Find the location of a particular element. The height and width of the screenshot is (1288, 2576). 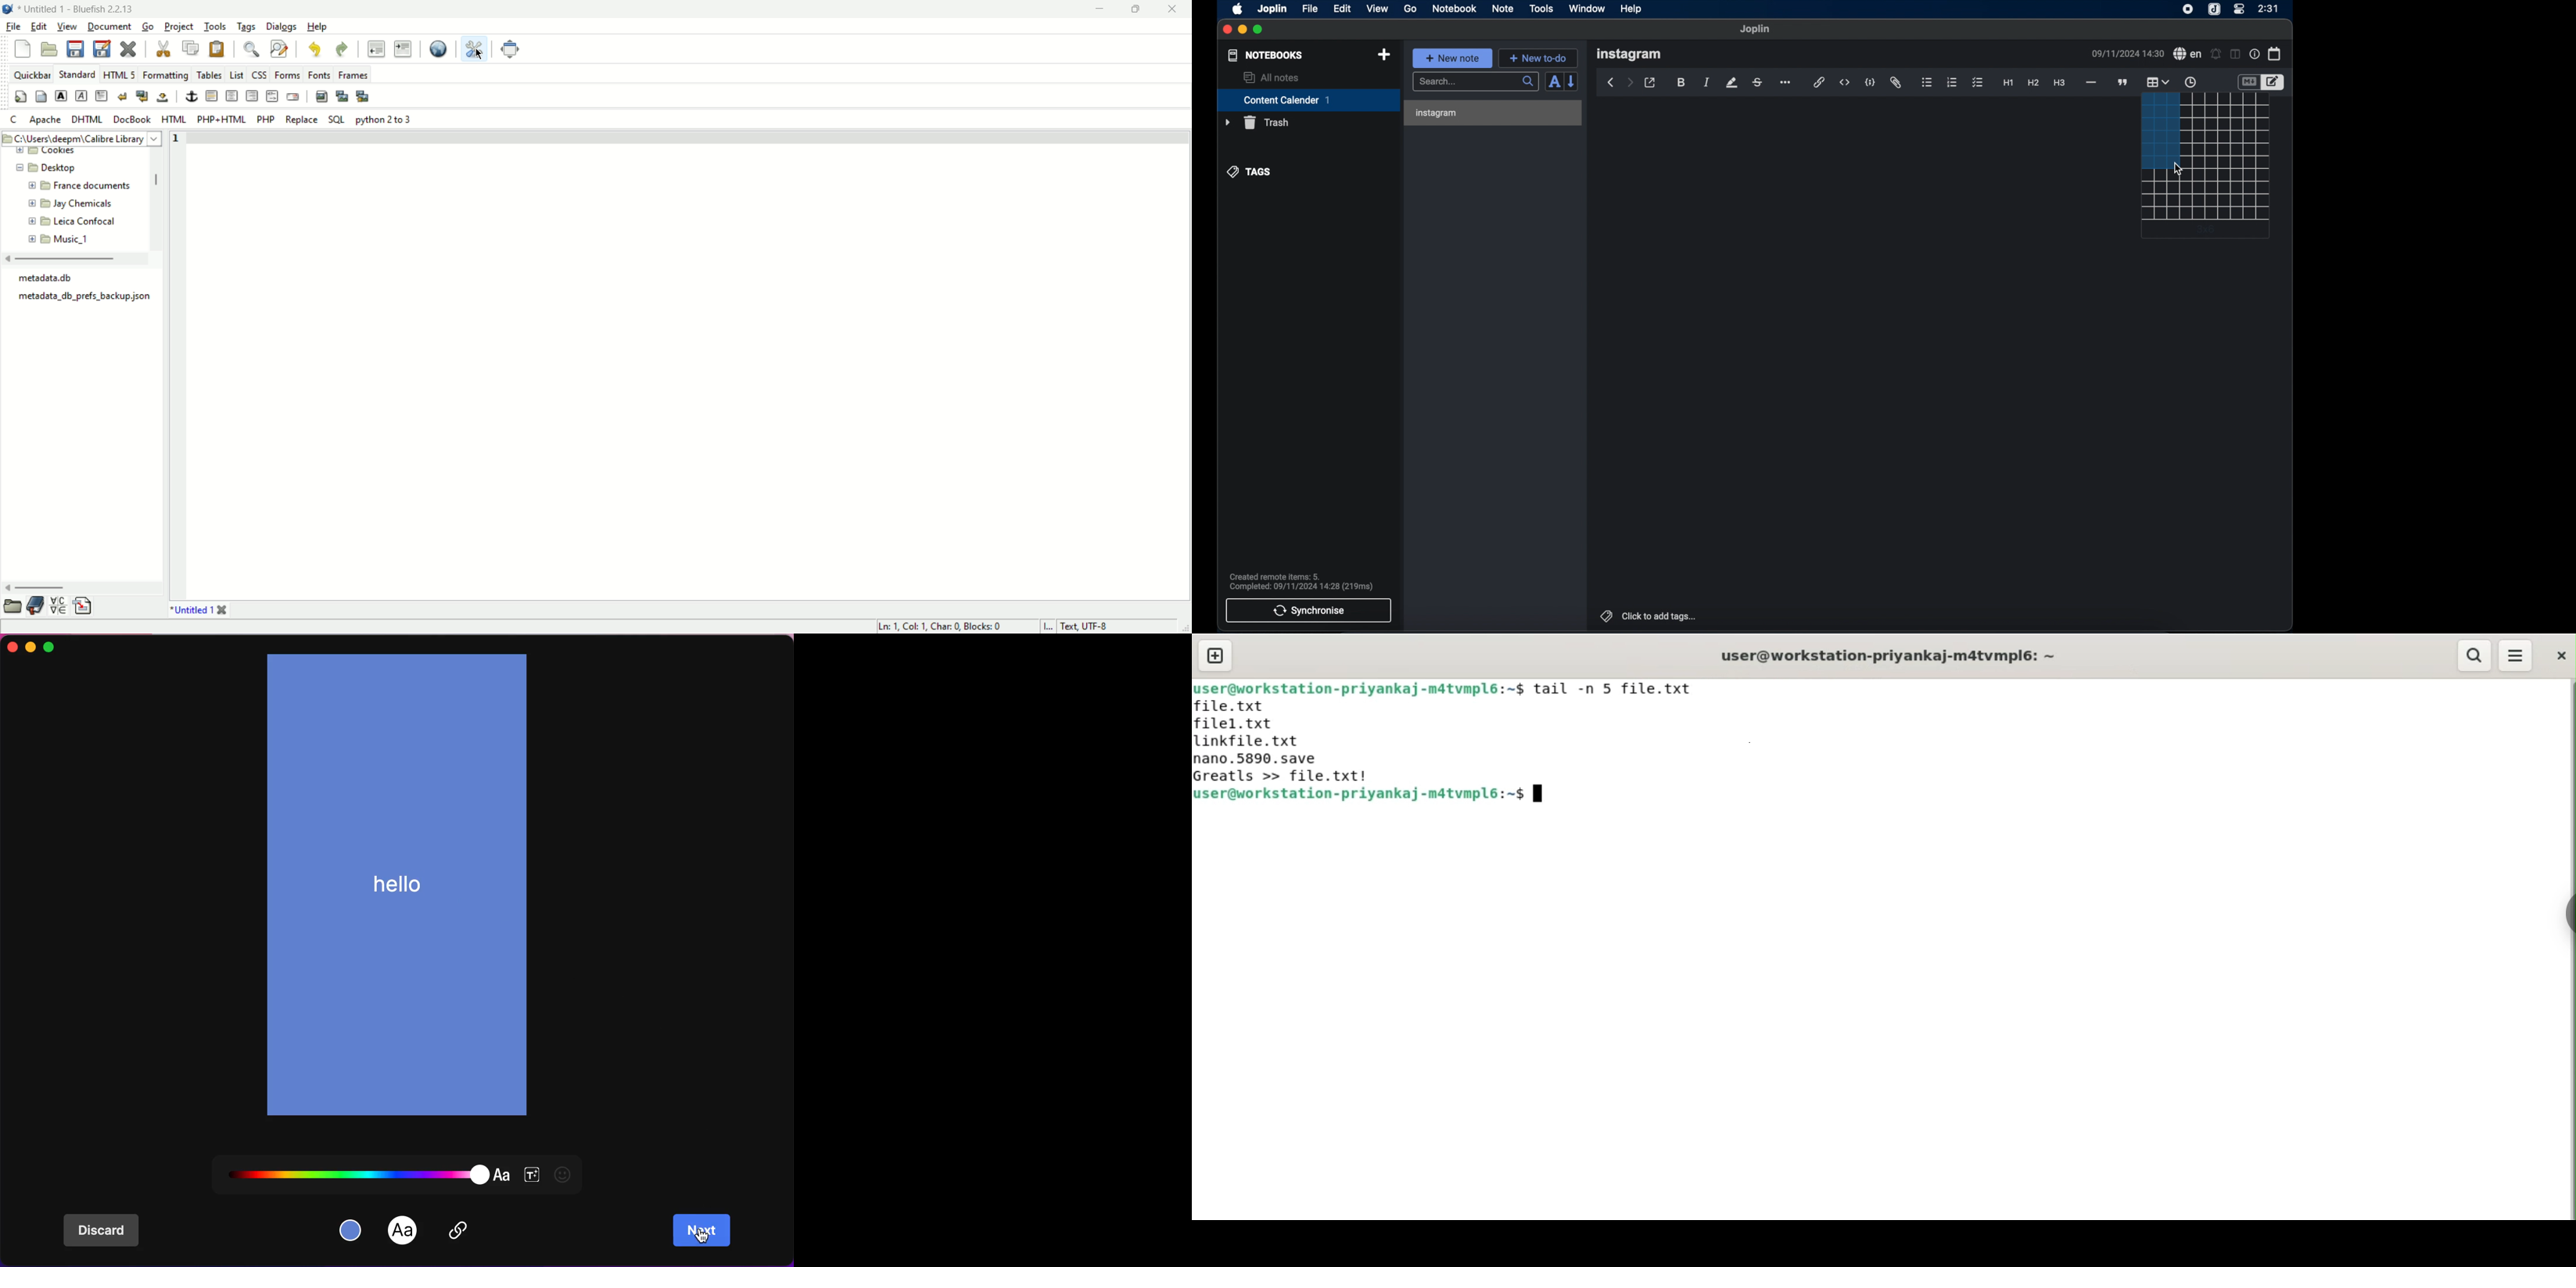

emoji is located at coordinates (567, 1174).